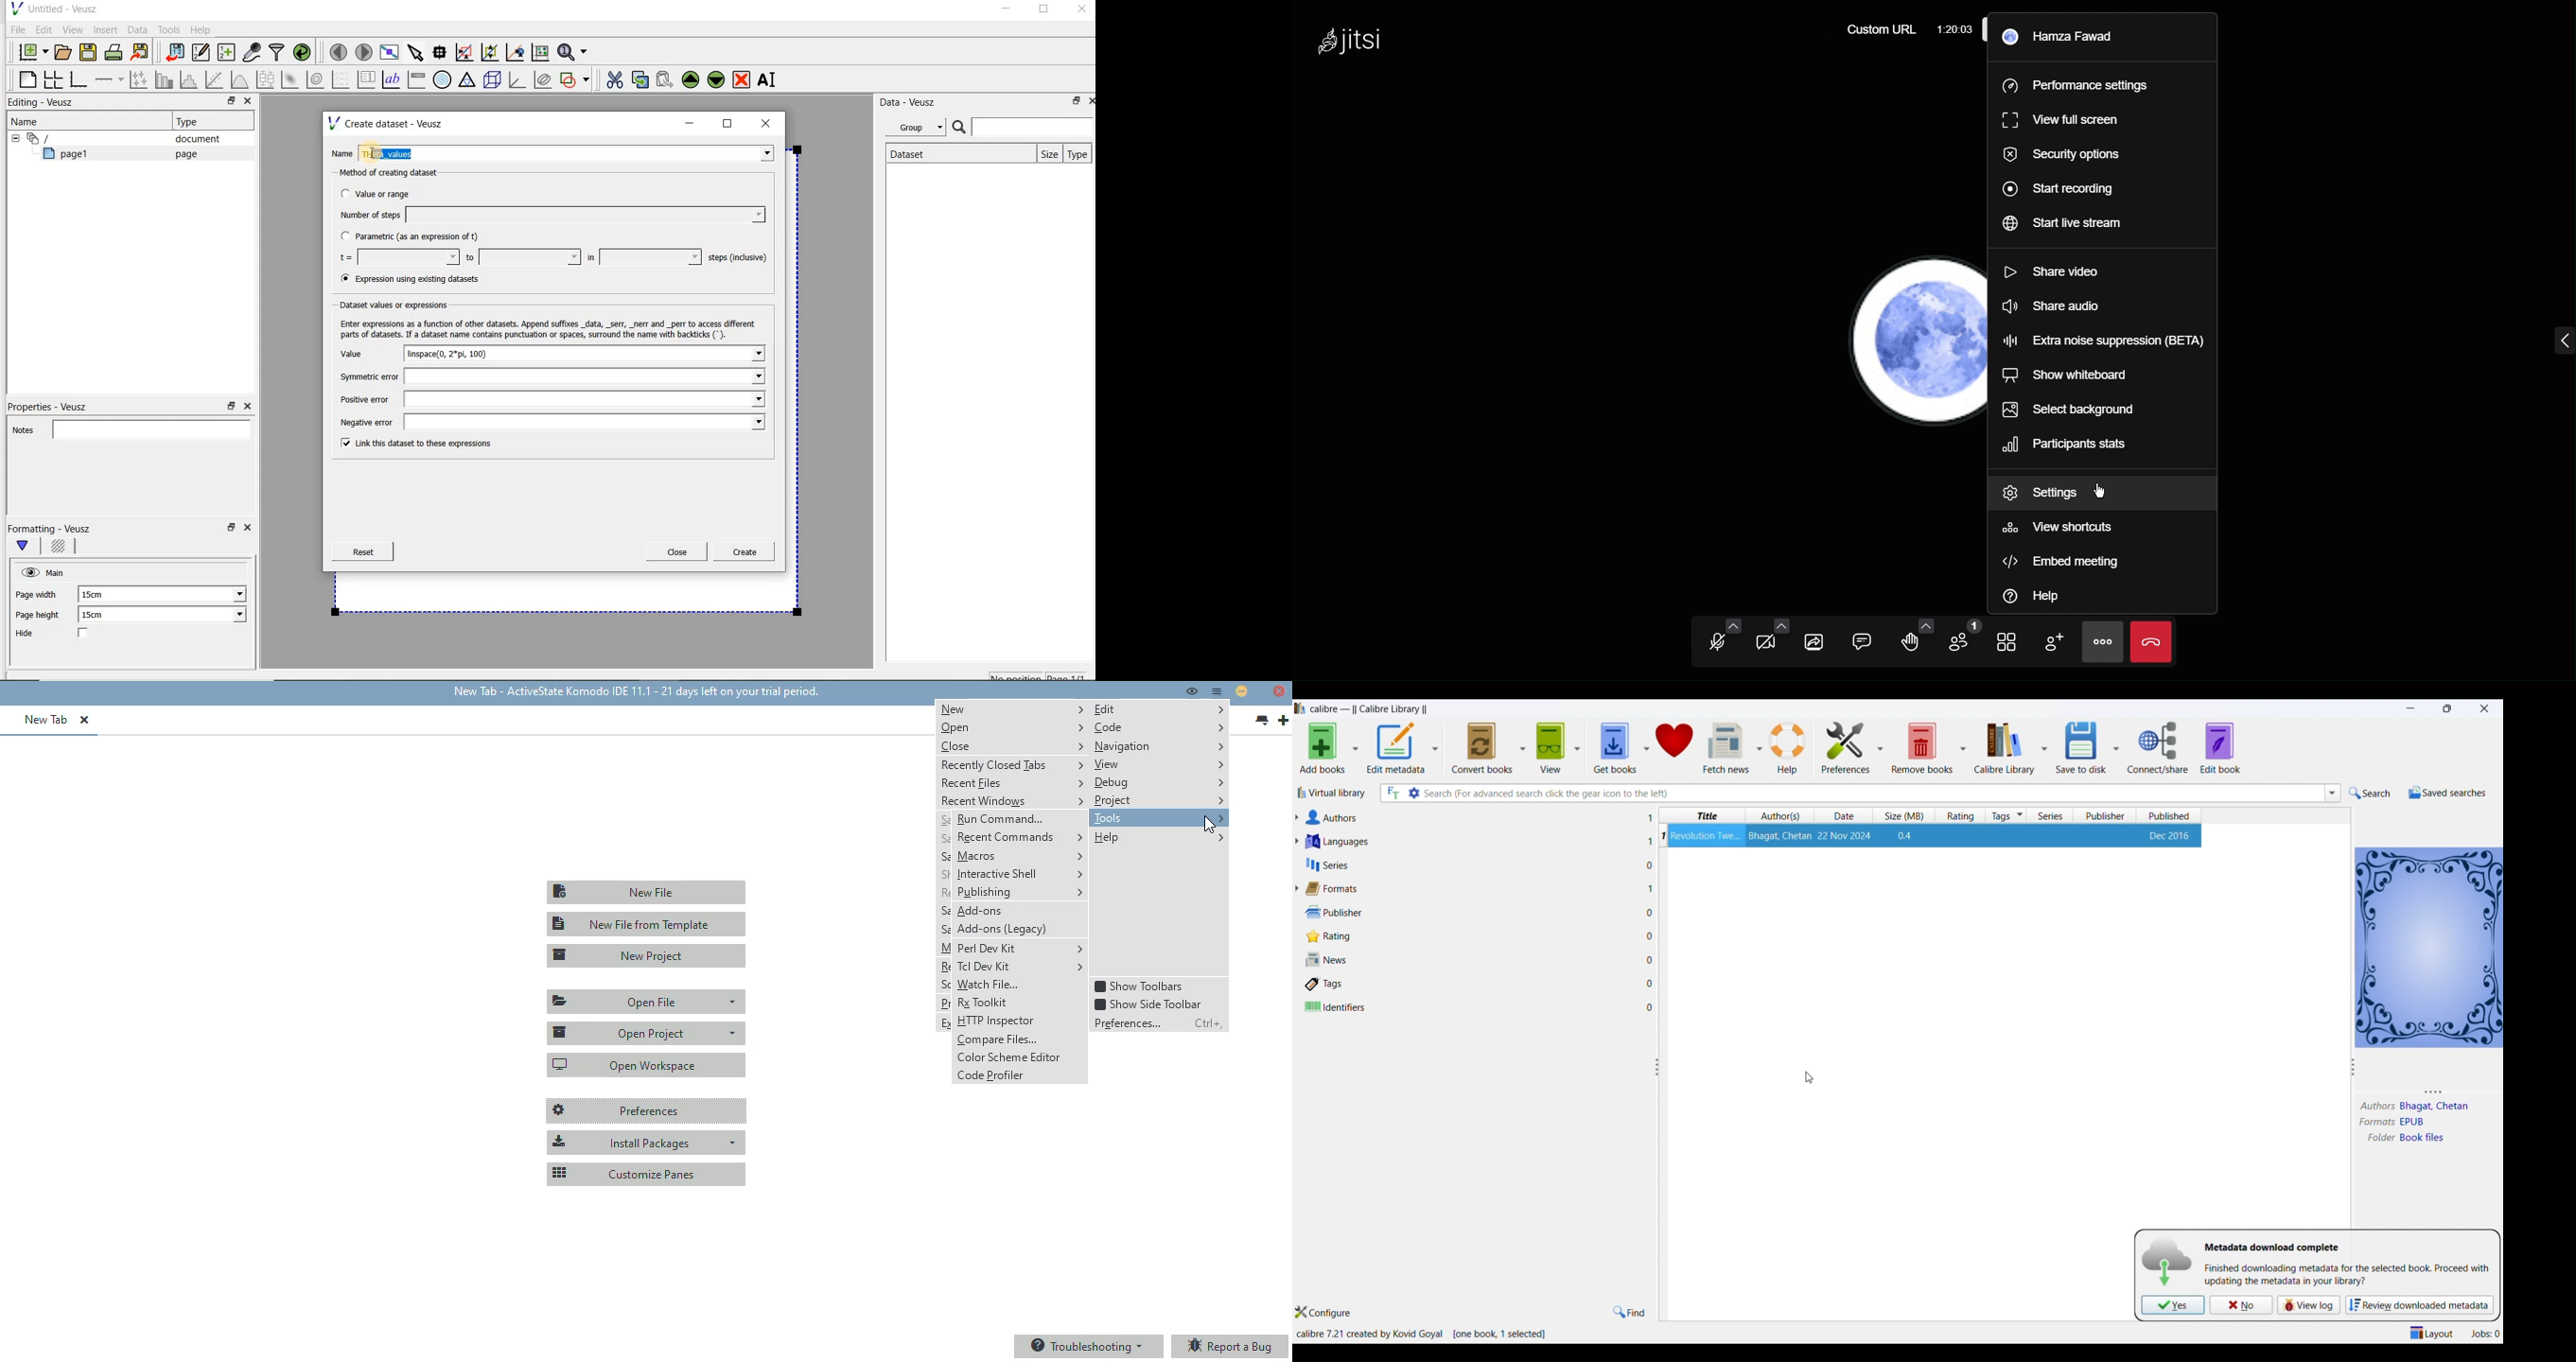 The image size is (2576, 1372). I want to click on series and number of series, so click(1328, 865).